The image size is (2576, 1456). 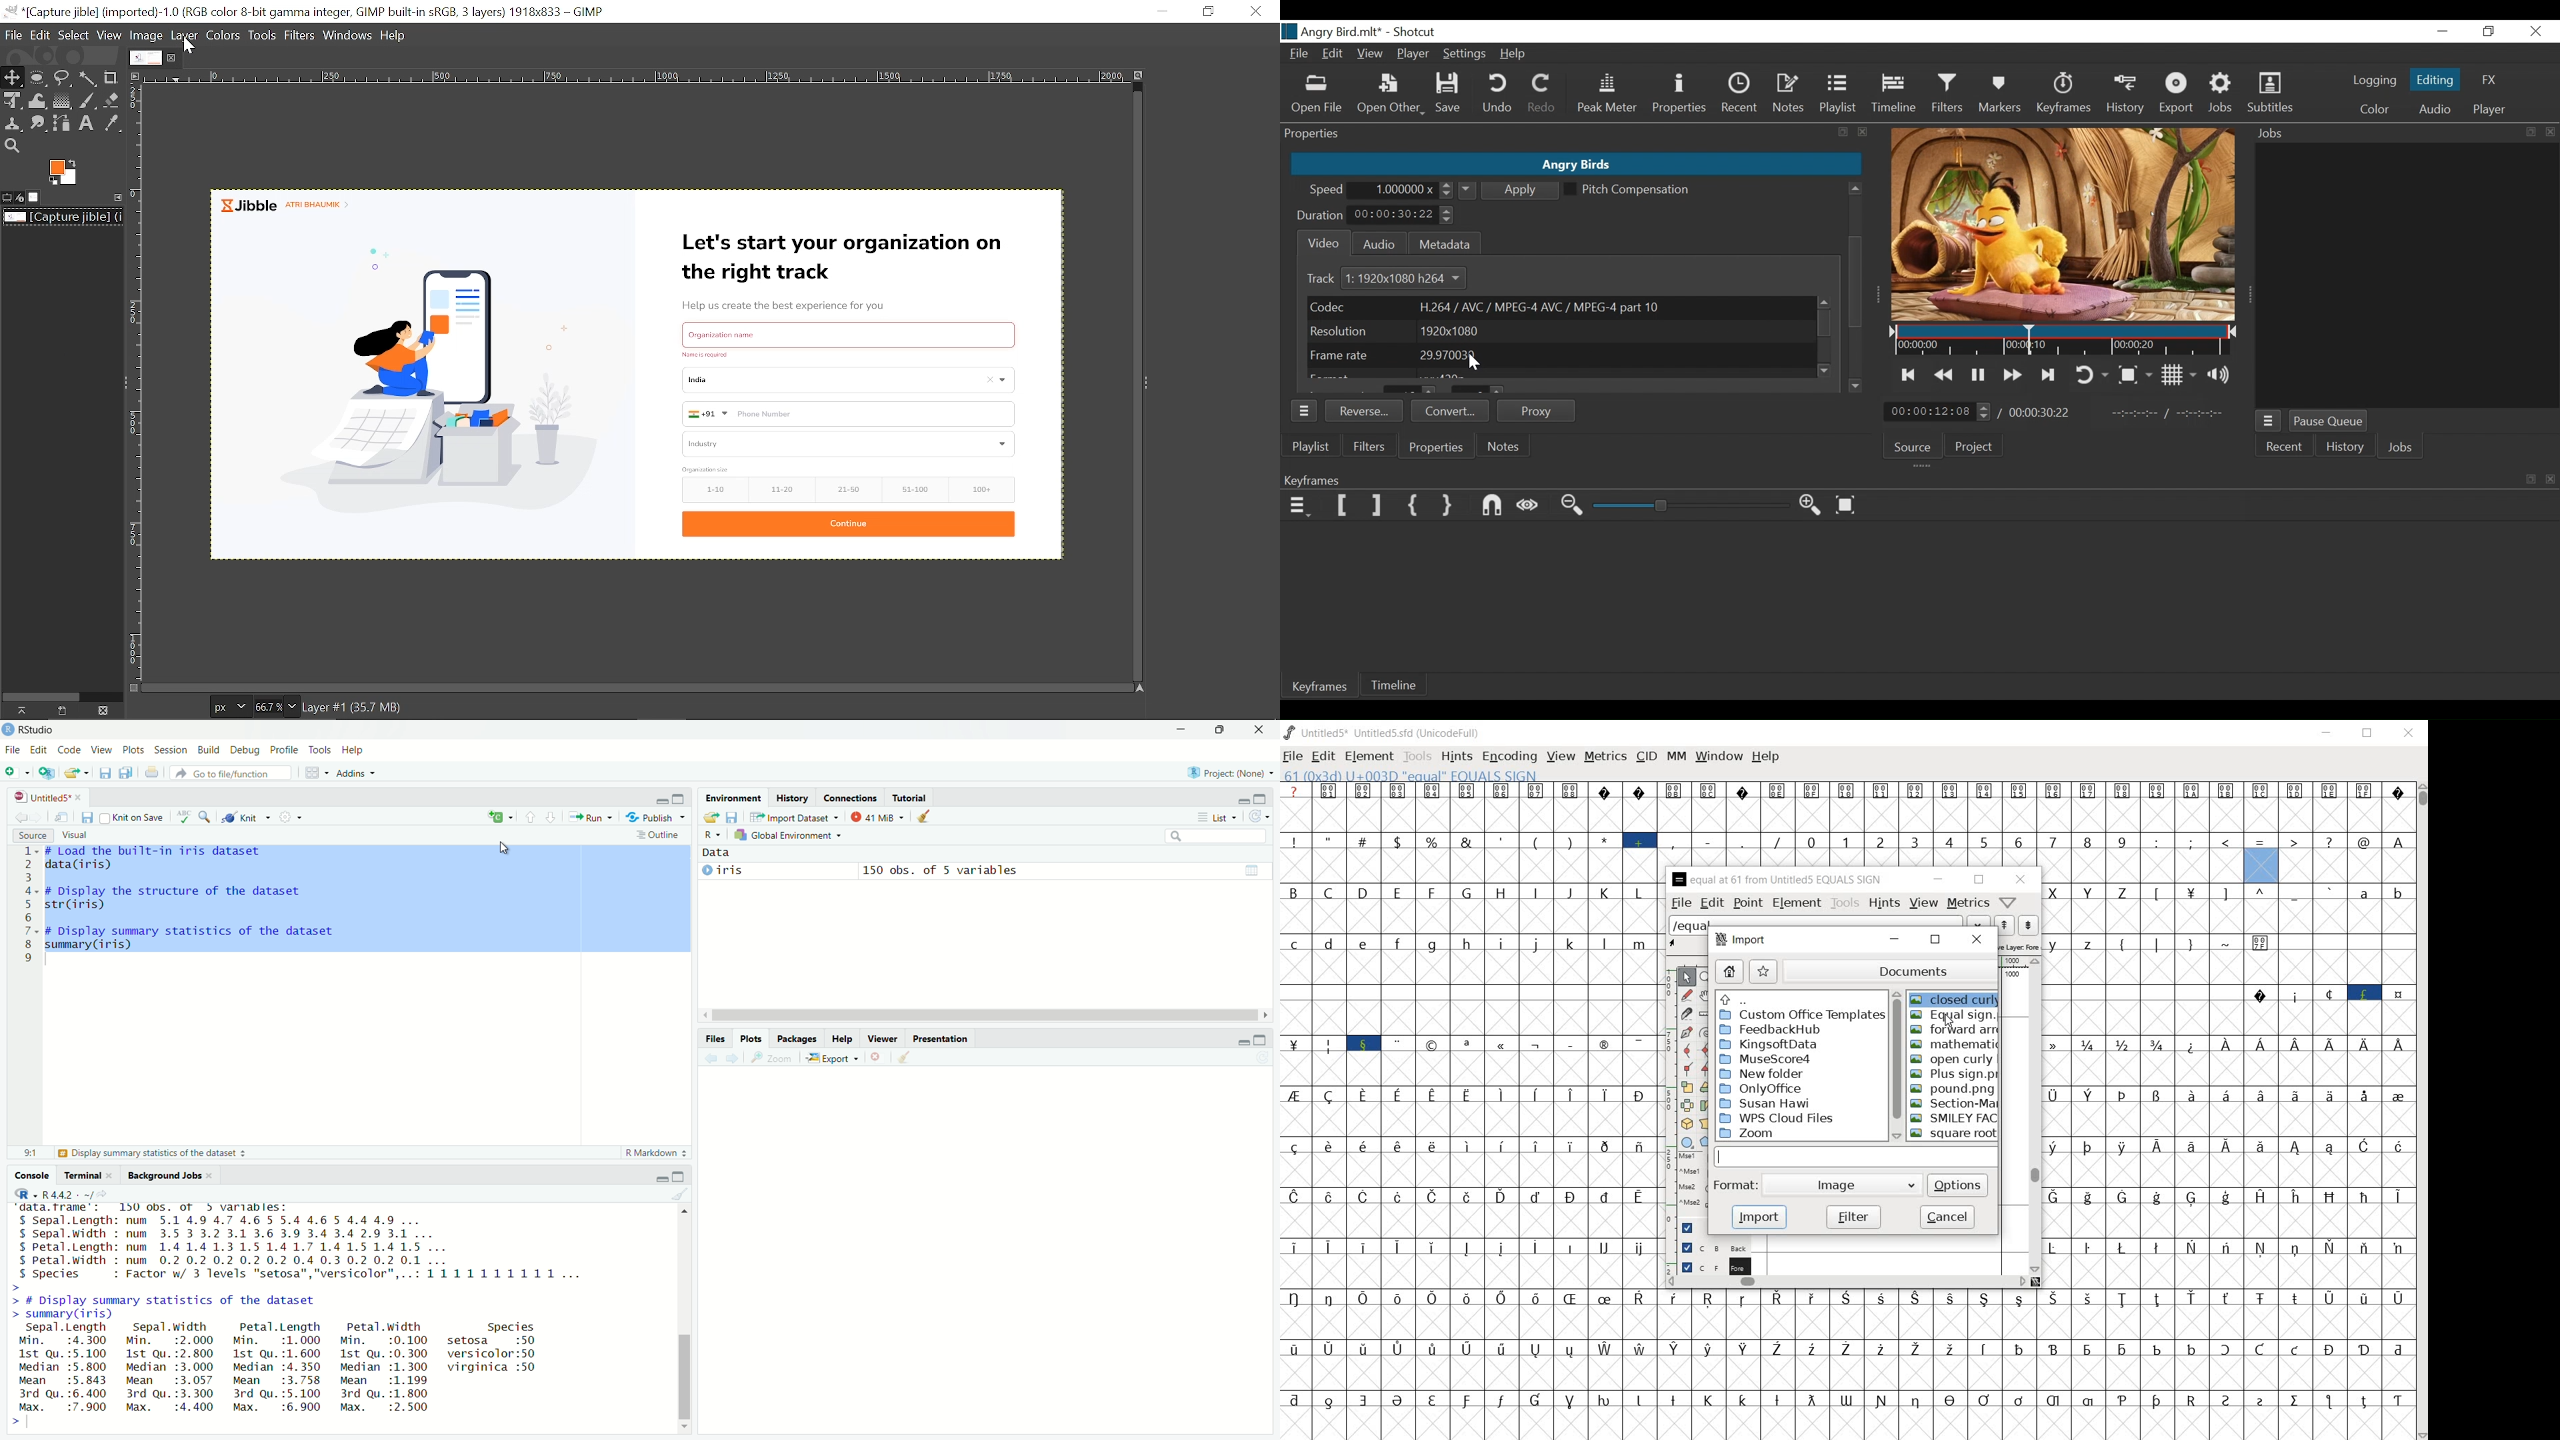 What do you see at coordinates (1795, 902) in the screenshot?
I see `element` at bounding box center [1795, 902].